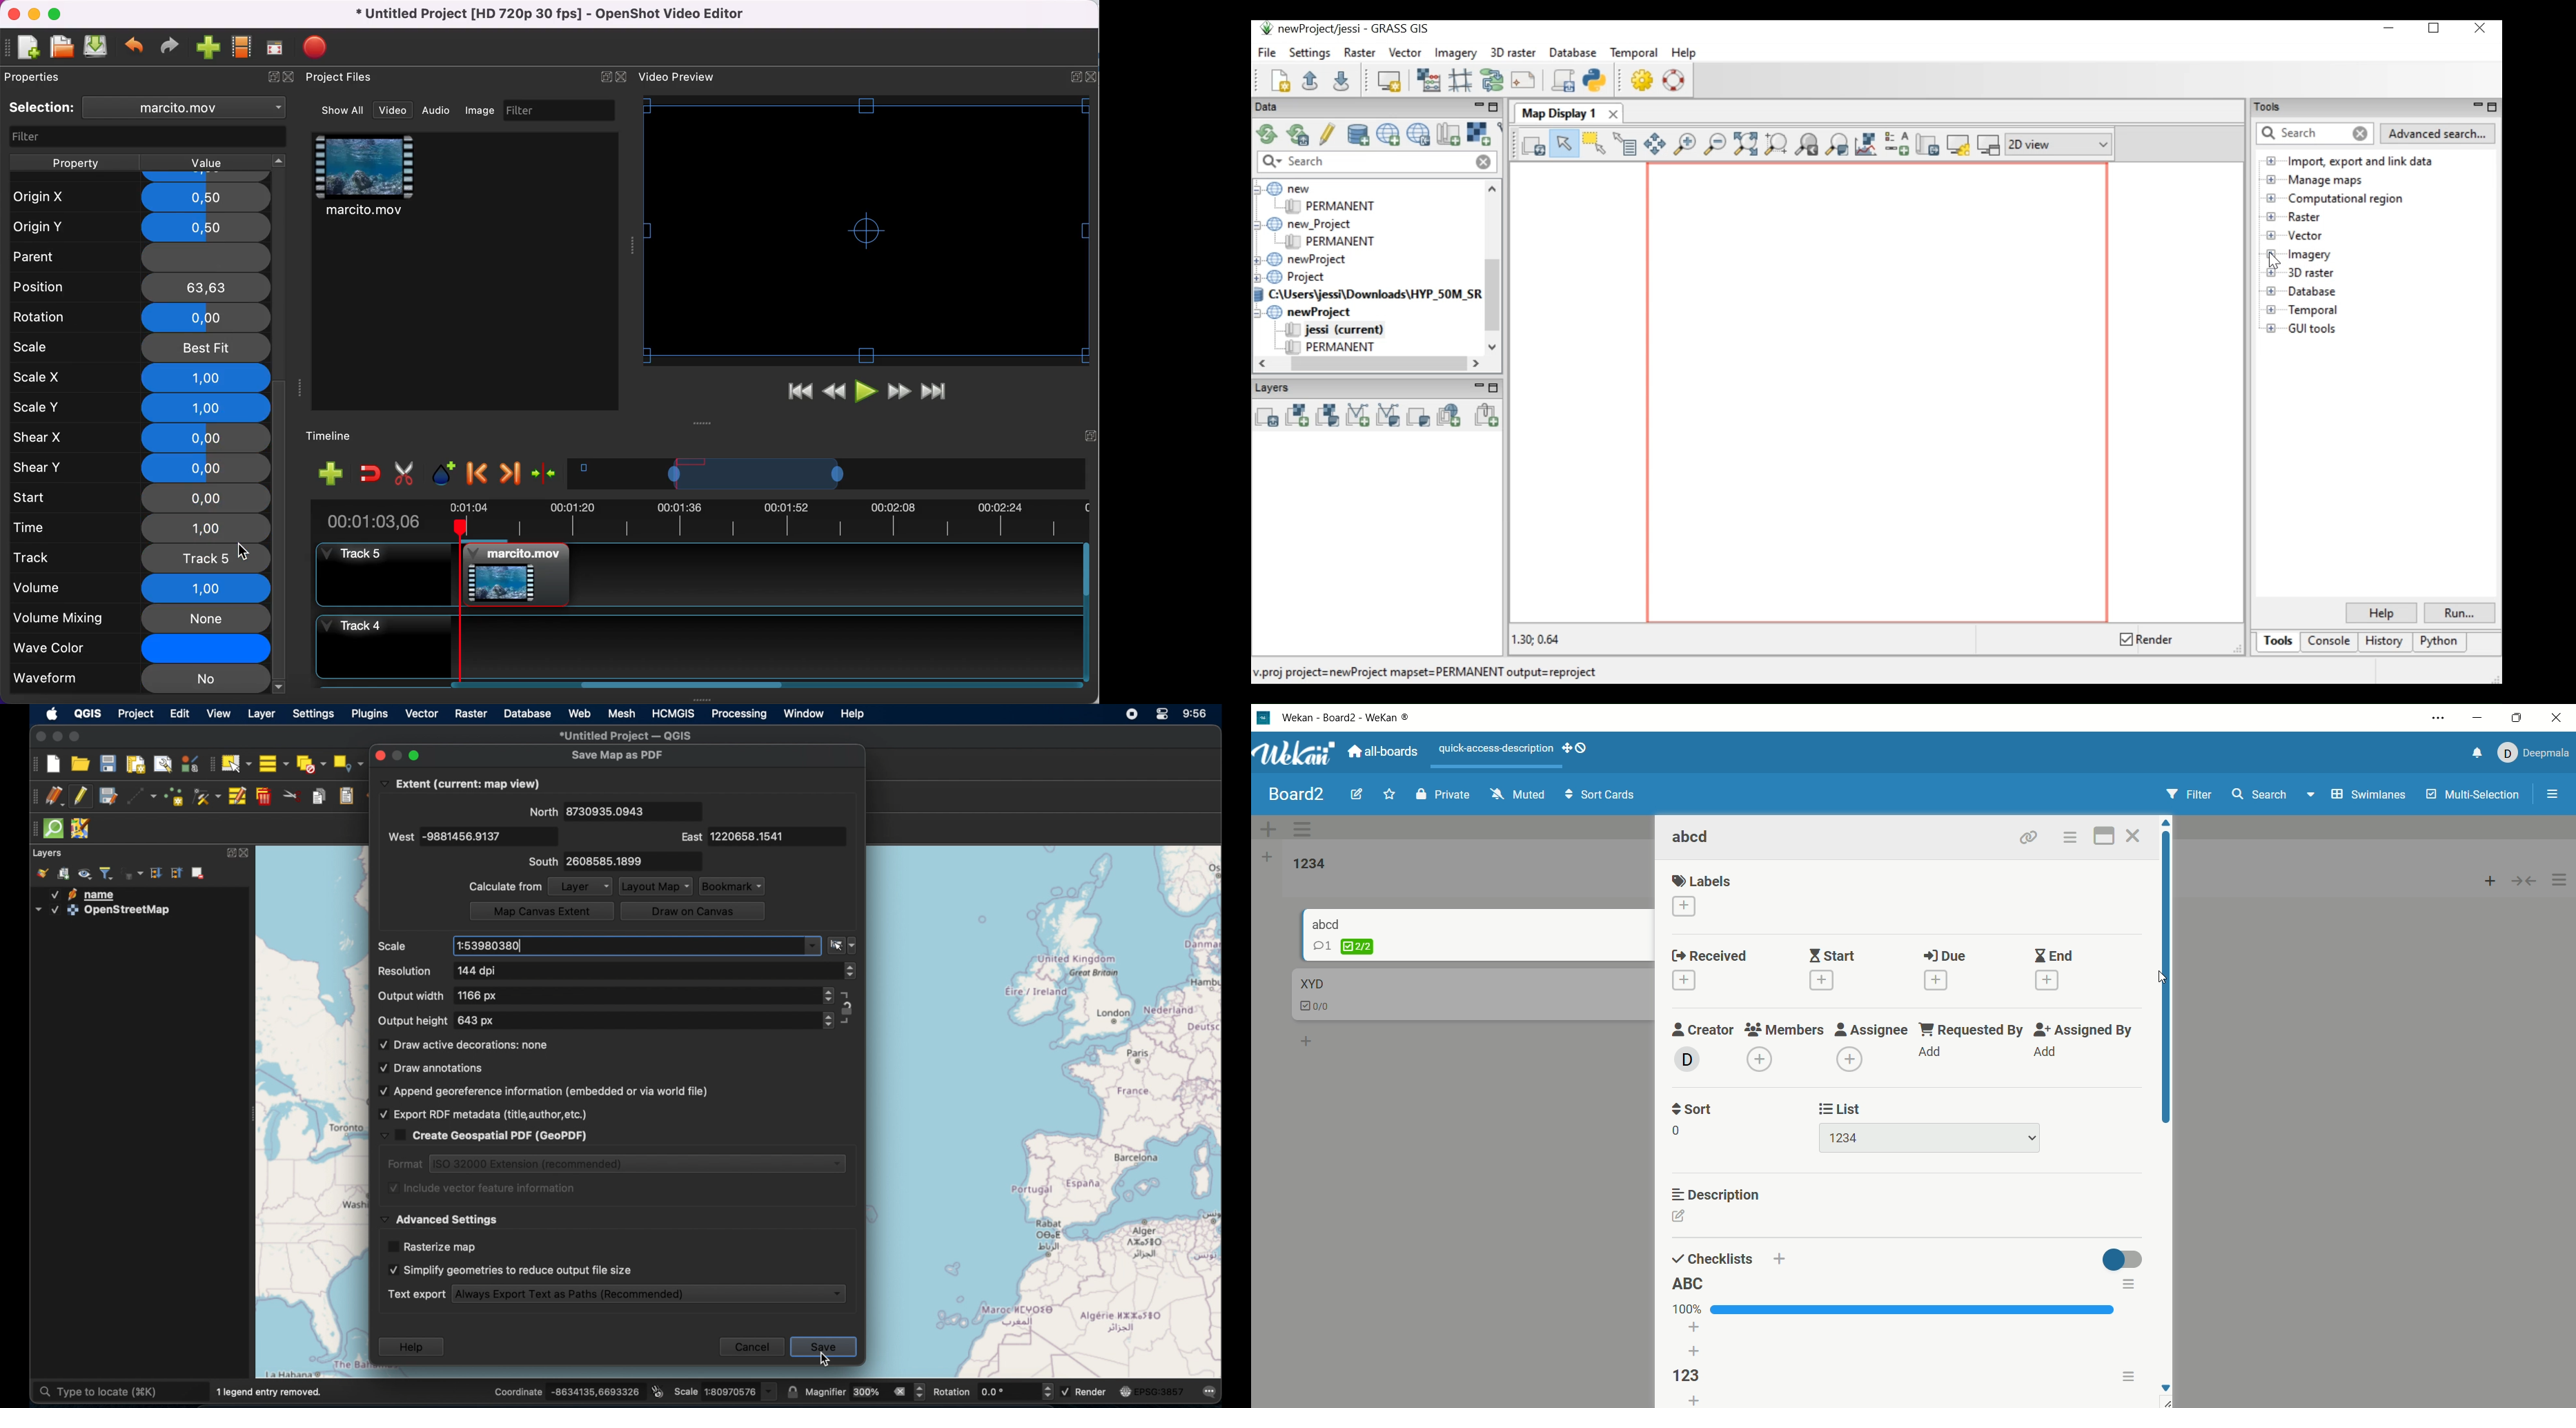 Image resolution: width=2576 pixels, height=1428 pixels. What do you see at coordinates (2473, 755) in the screenshot?
I see `notification` at bounding box center [2473, 755].